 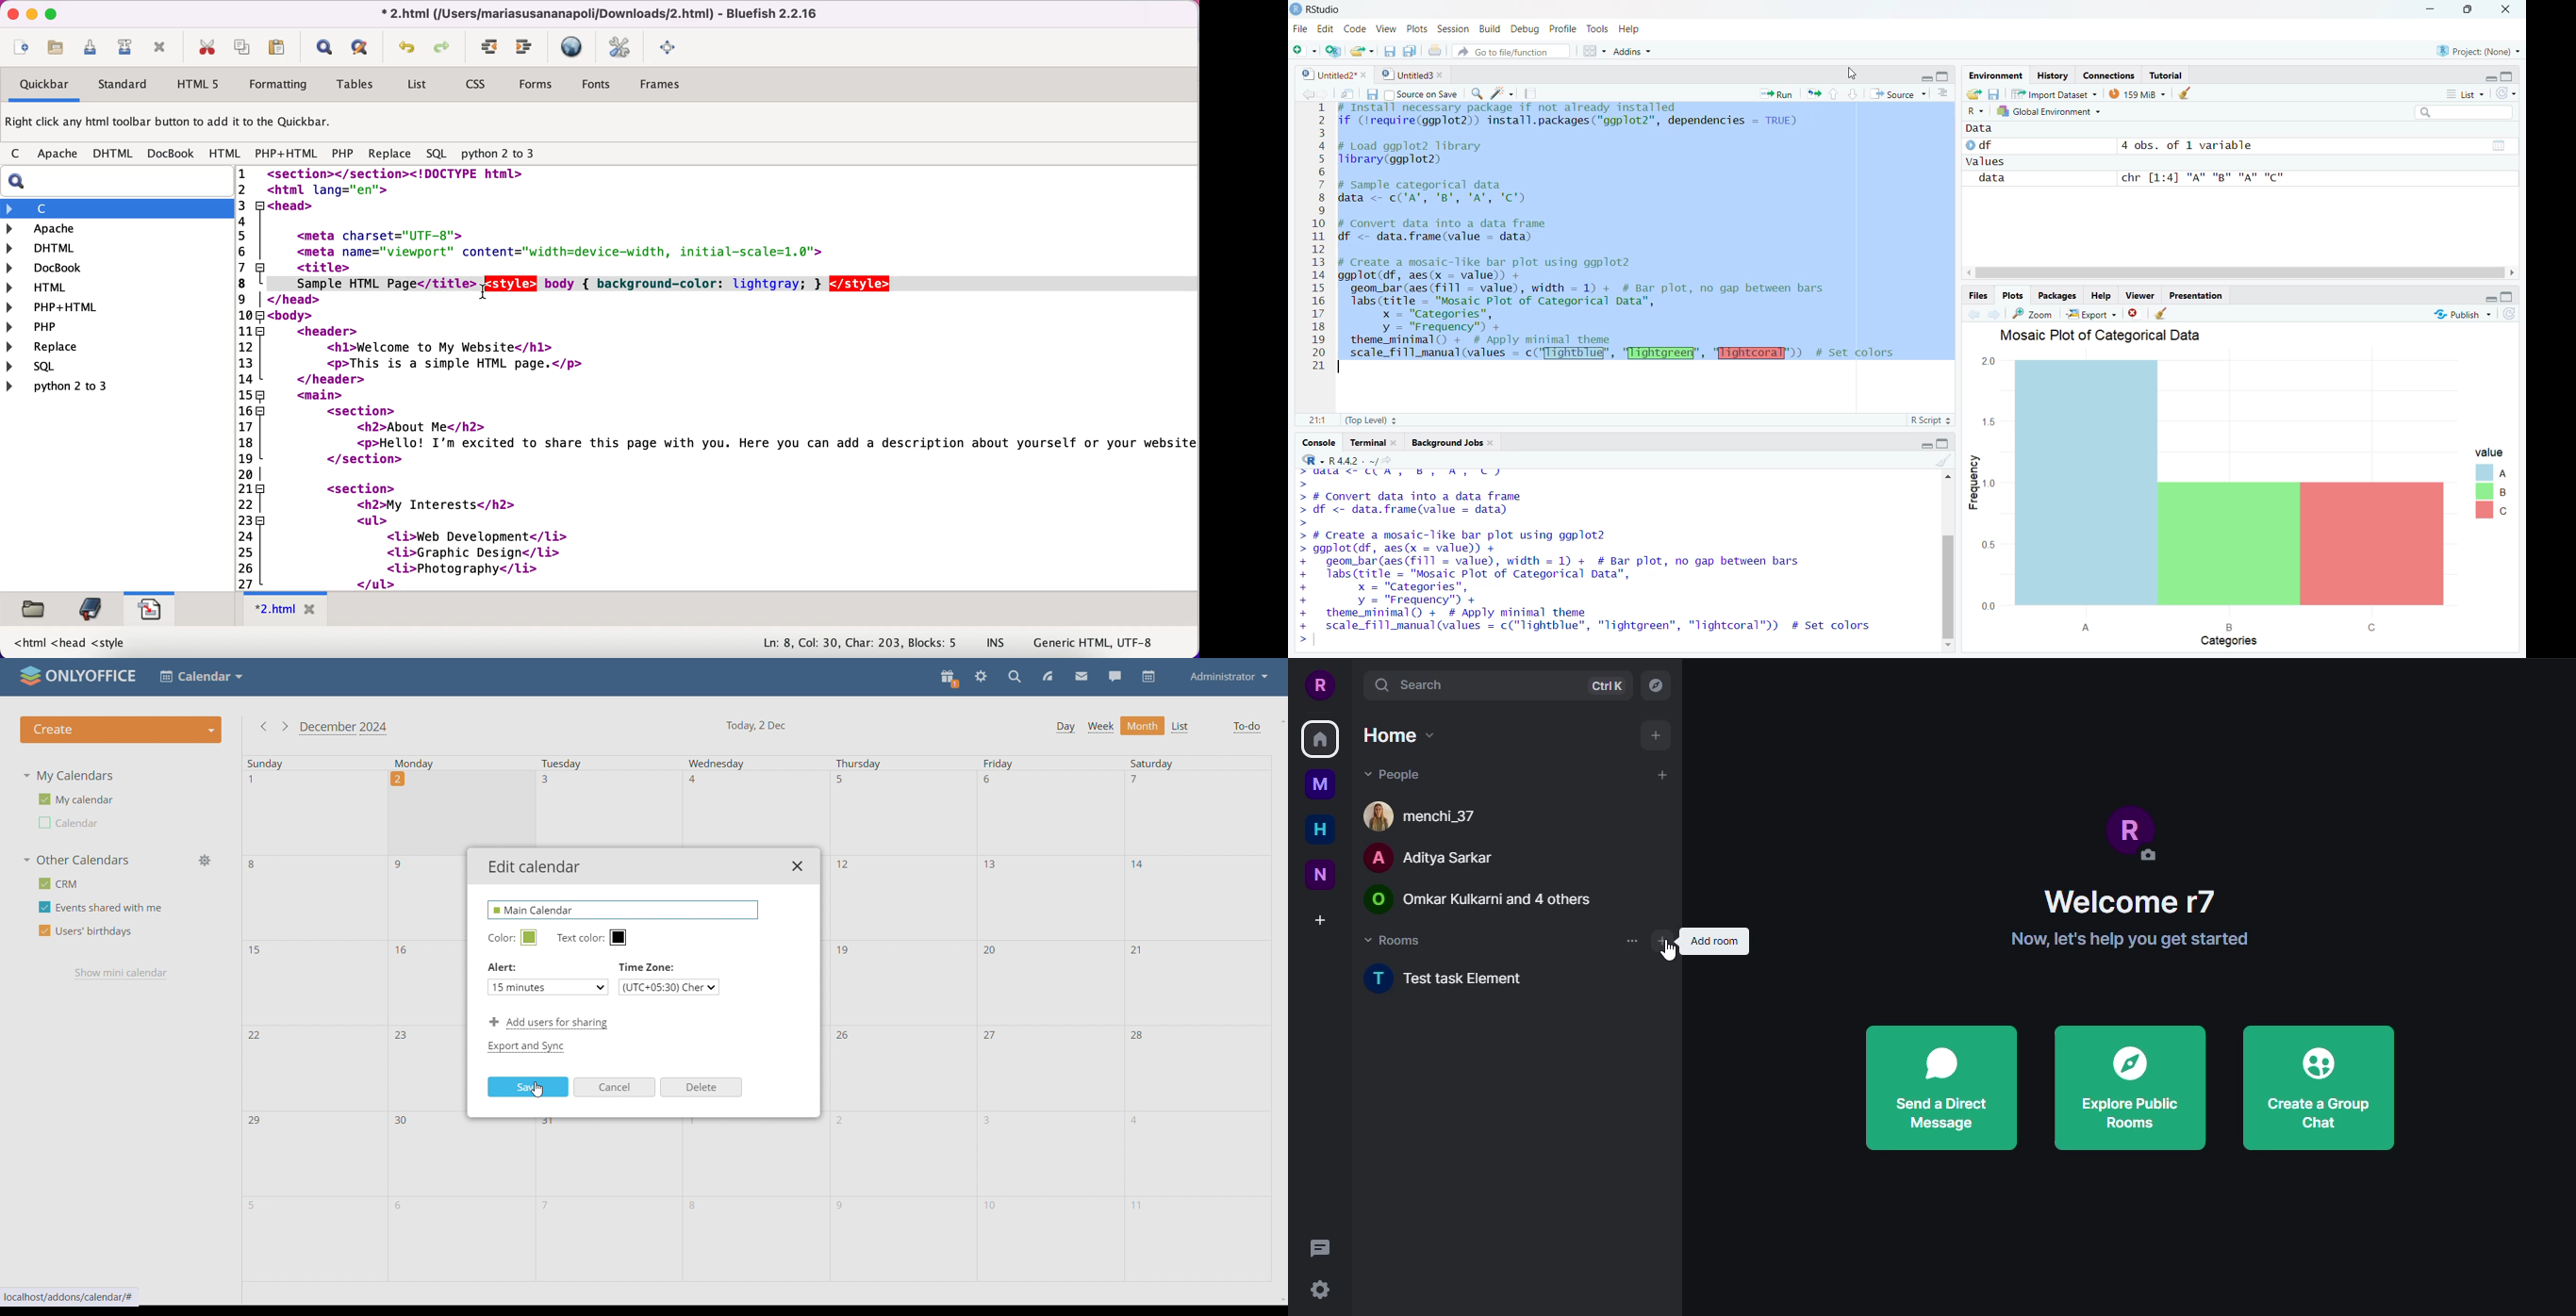 What do you see at coordinates (47, 289) in the screenshot?
I see `html` at bounding box center [47, 289].